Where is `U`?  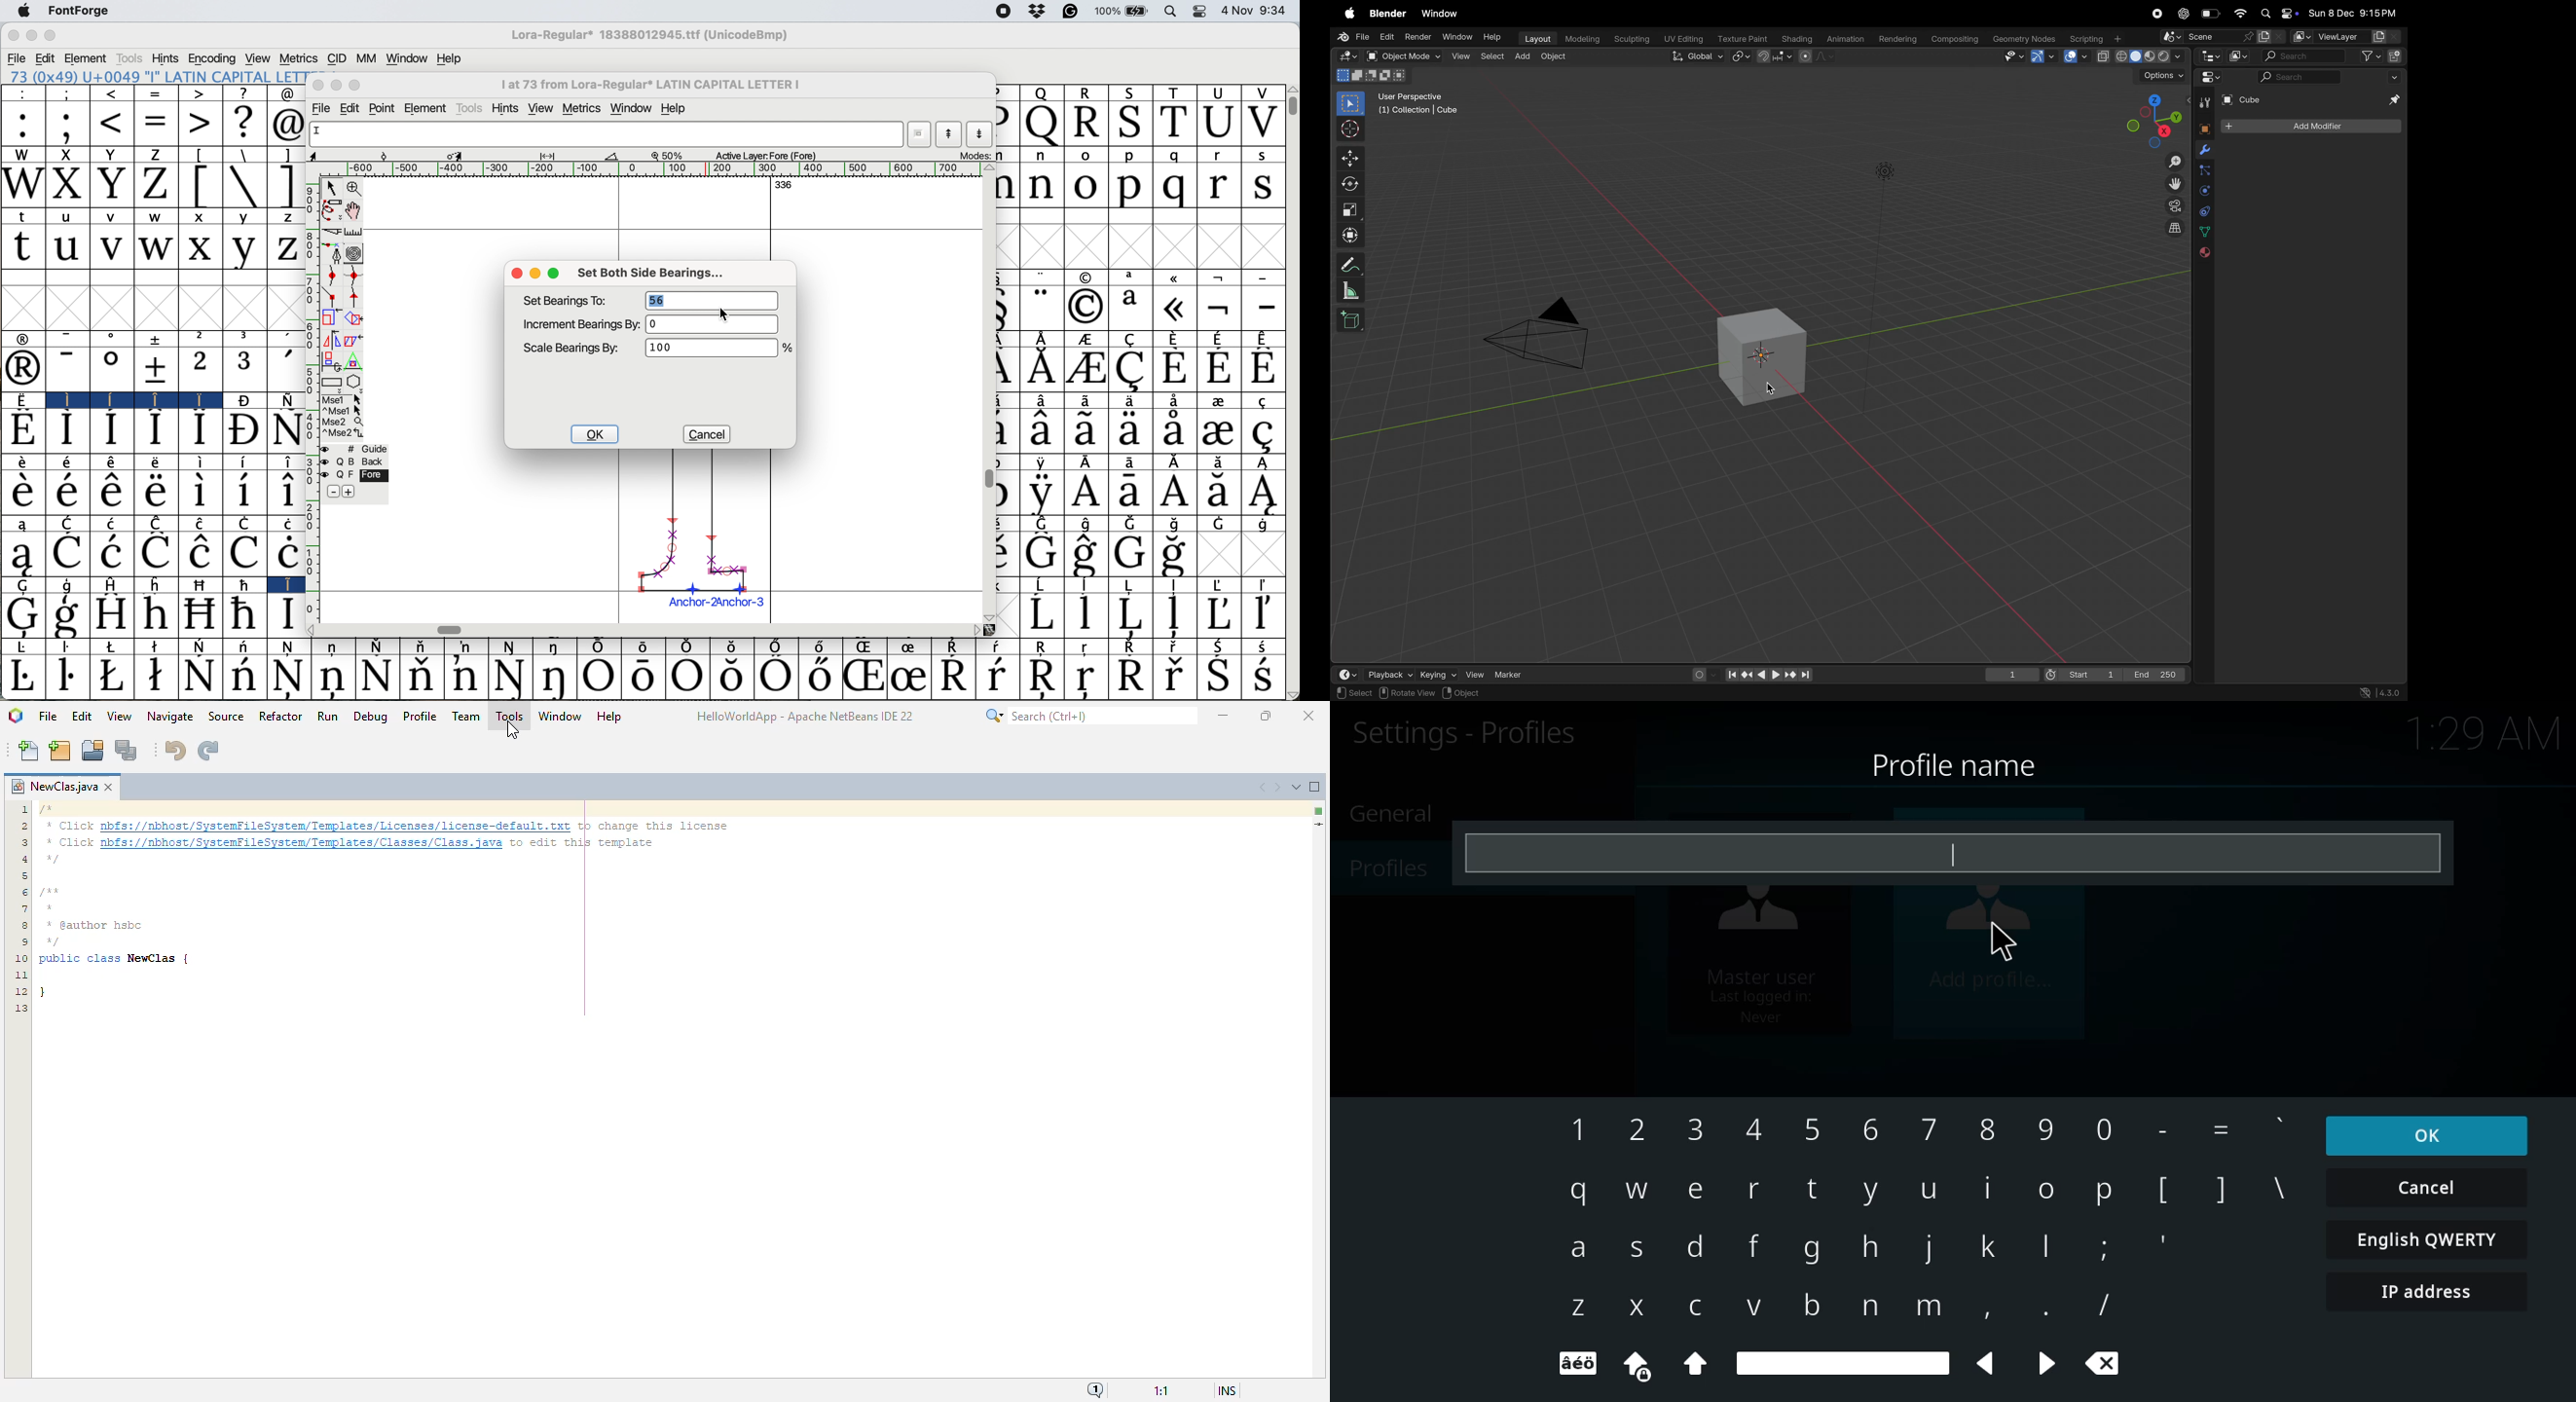 U is located at coordinates (1218, 124).